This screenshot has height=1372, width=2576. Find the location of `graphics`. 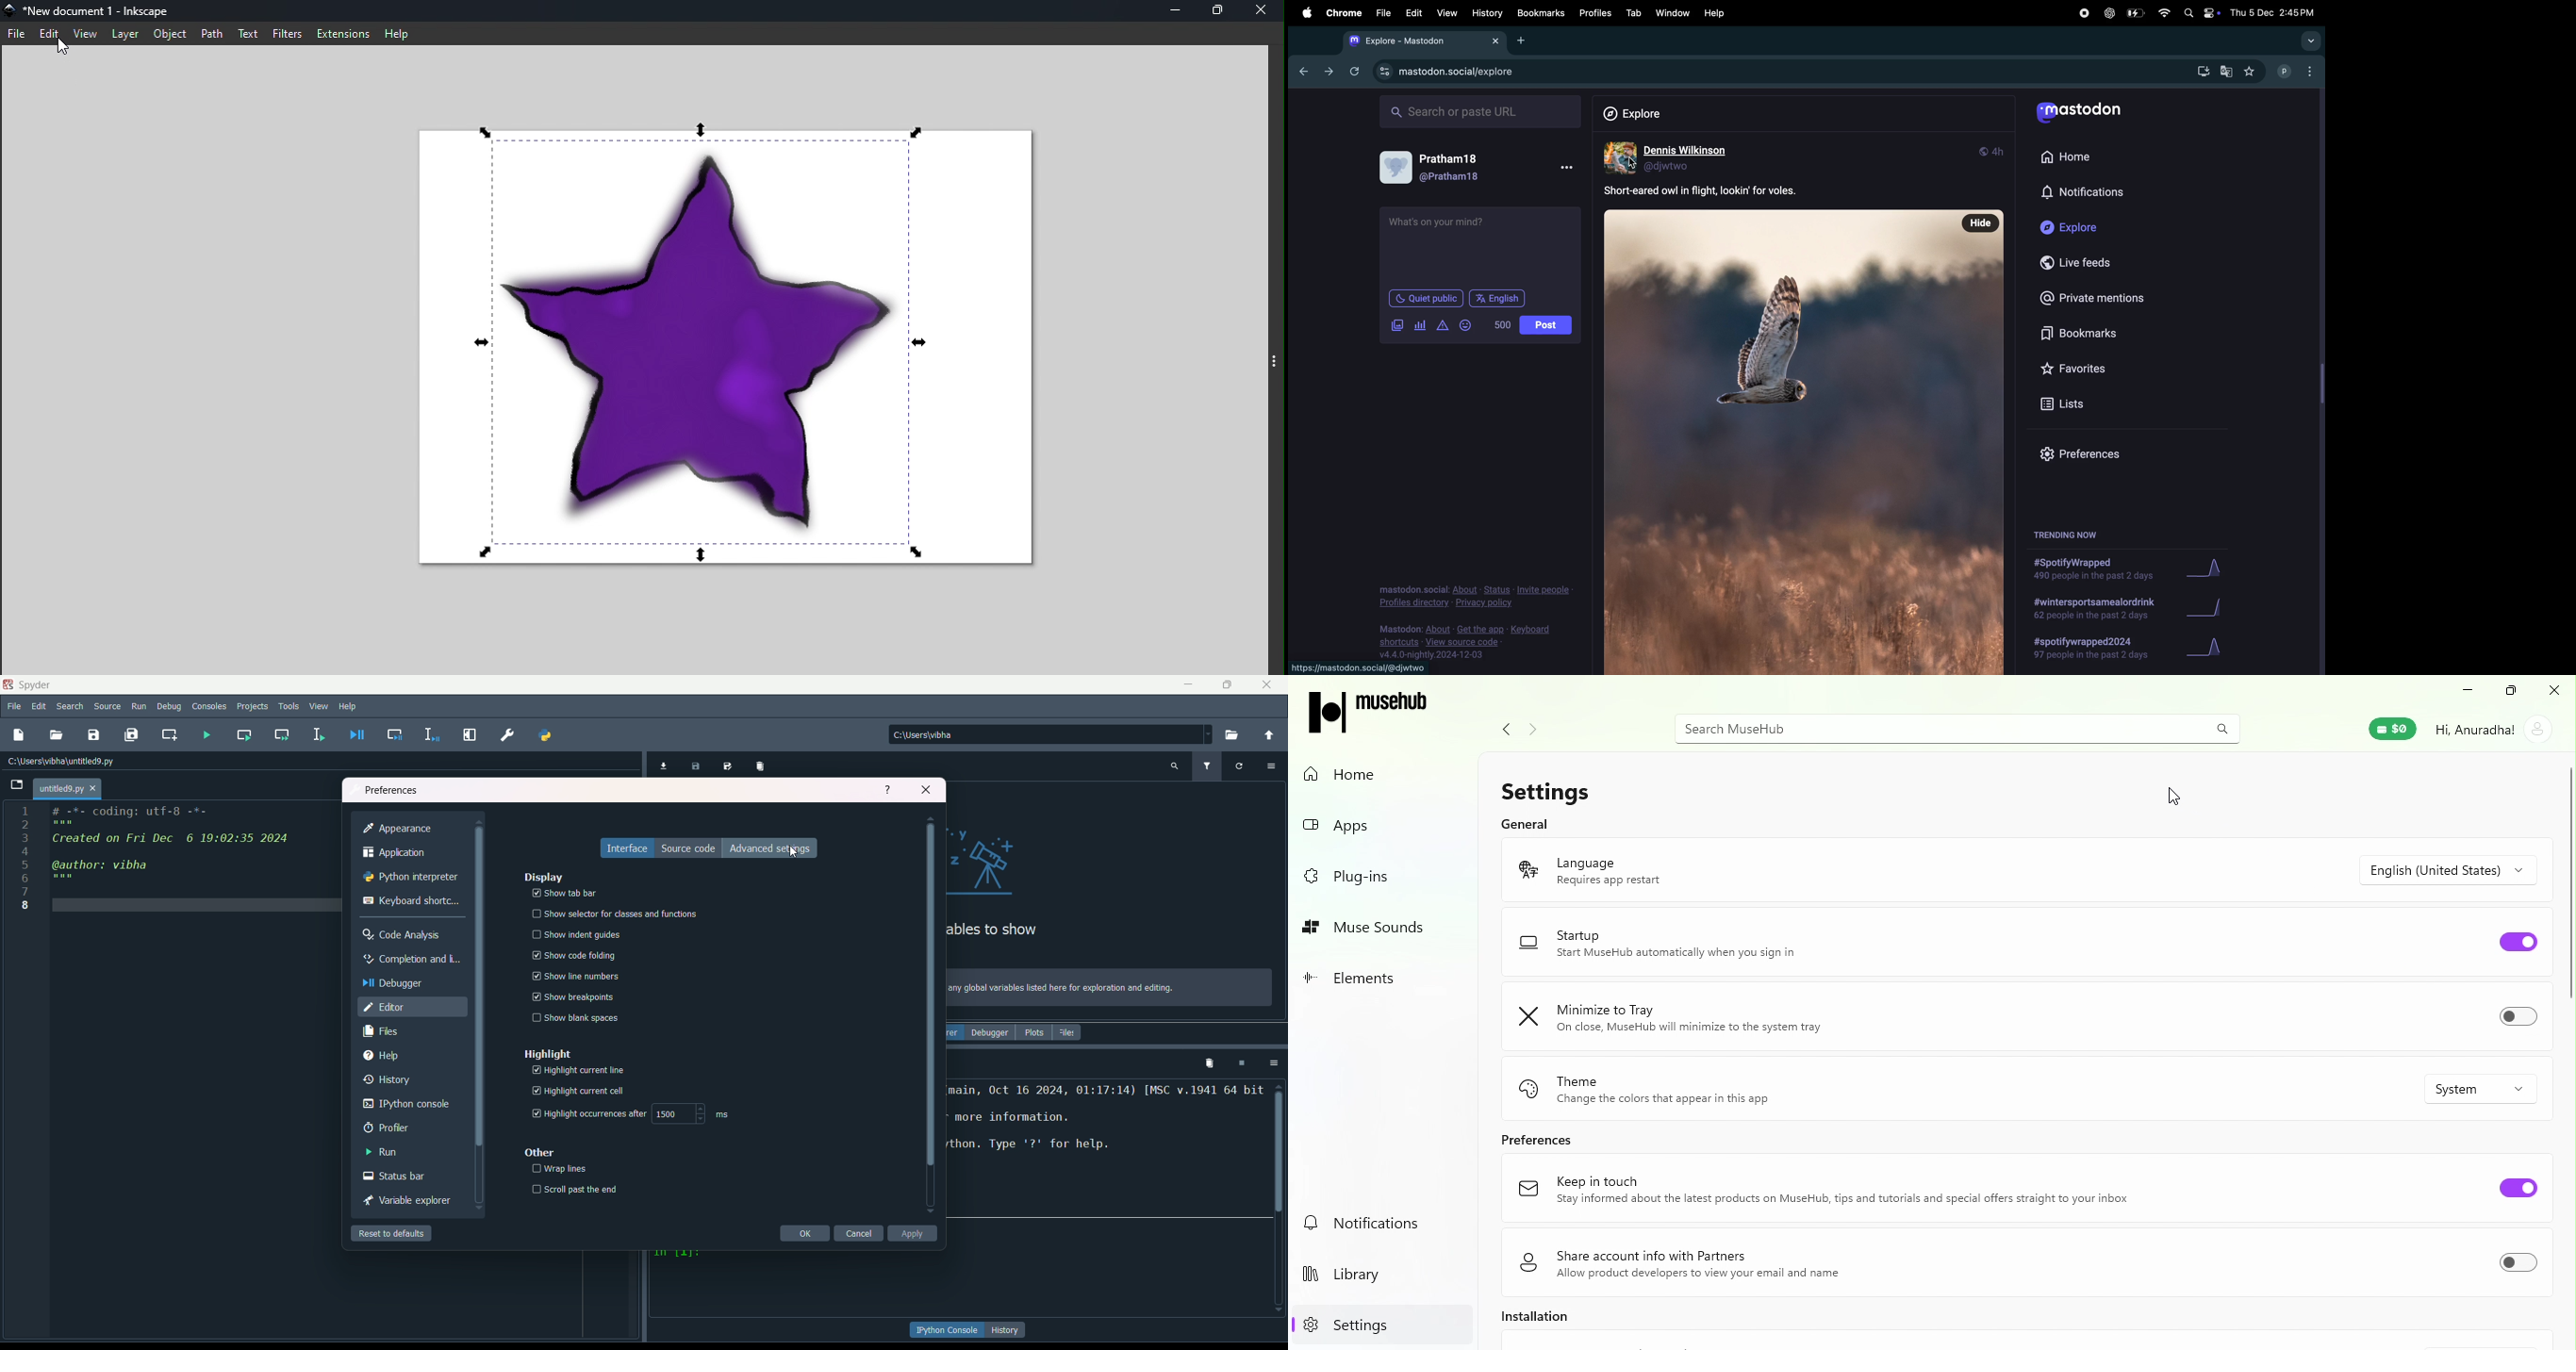

graphics is located at coordinates (994, 859).